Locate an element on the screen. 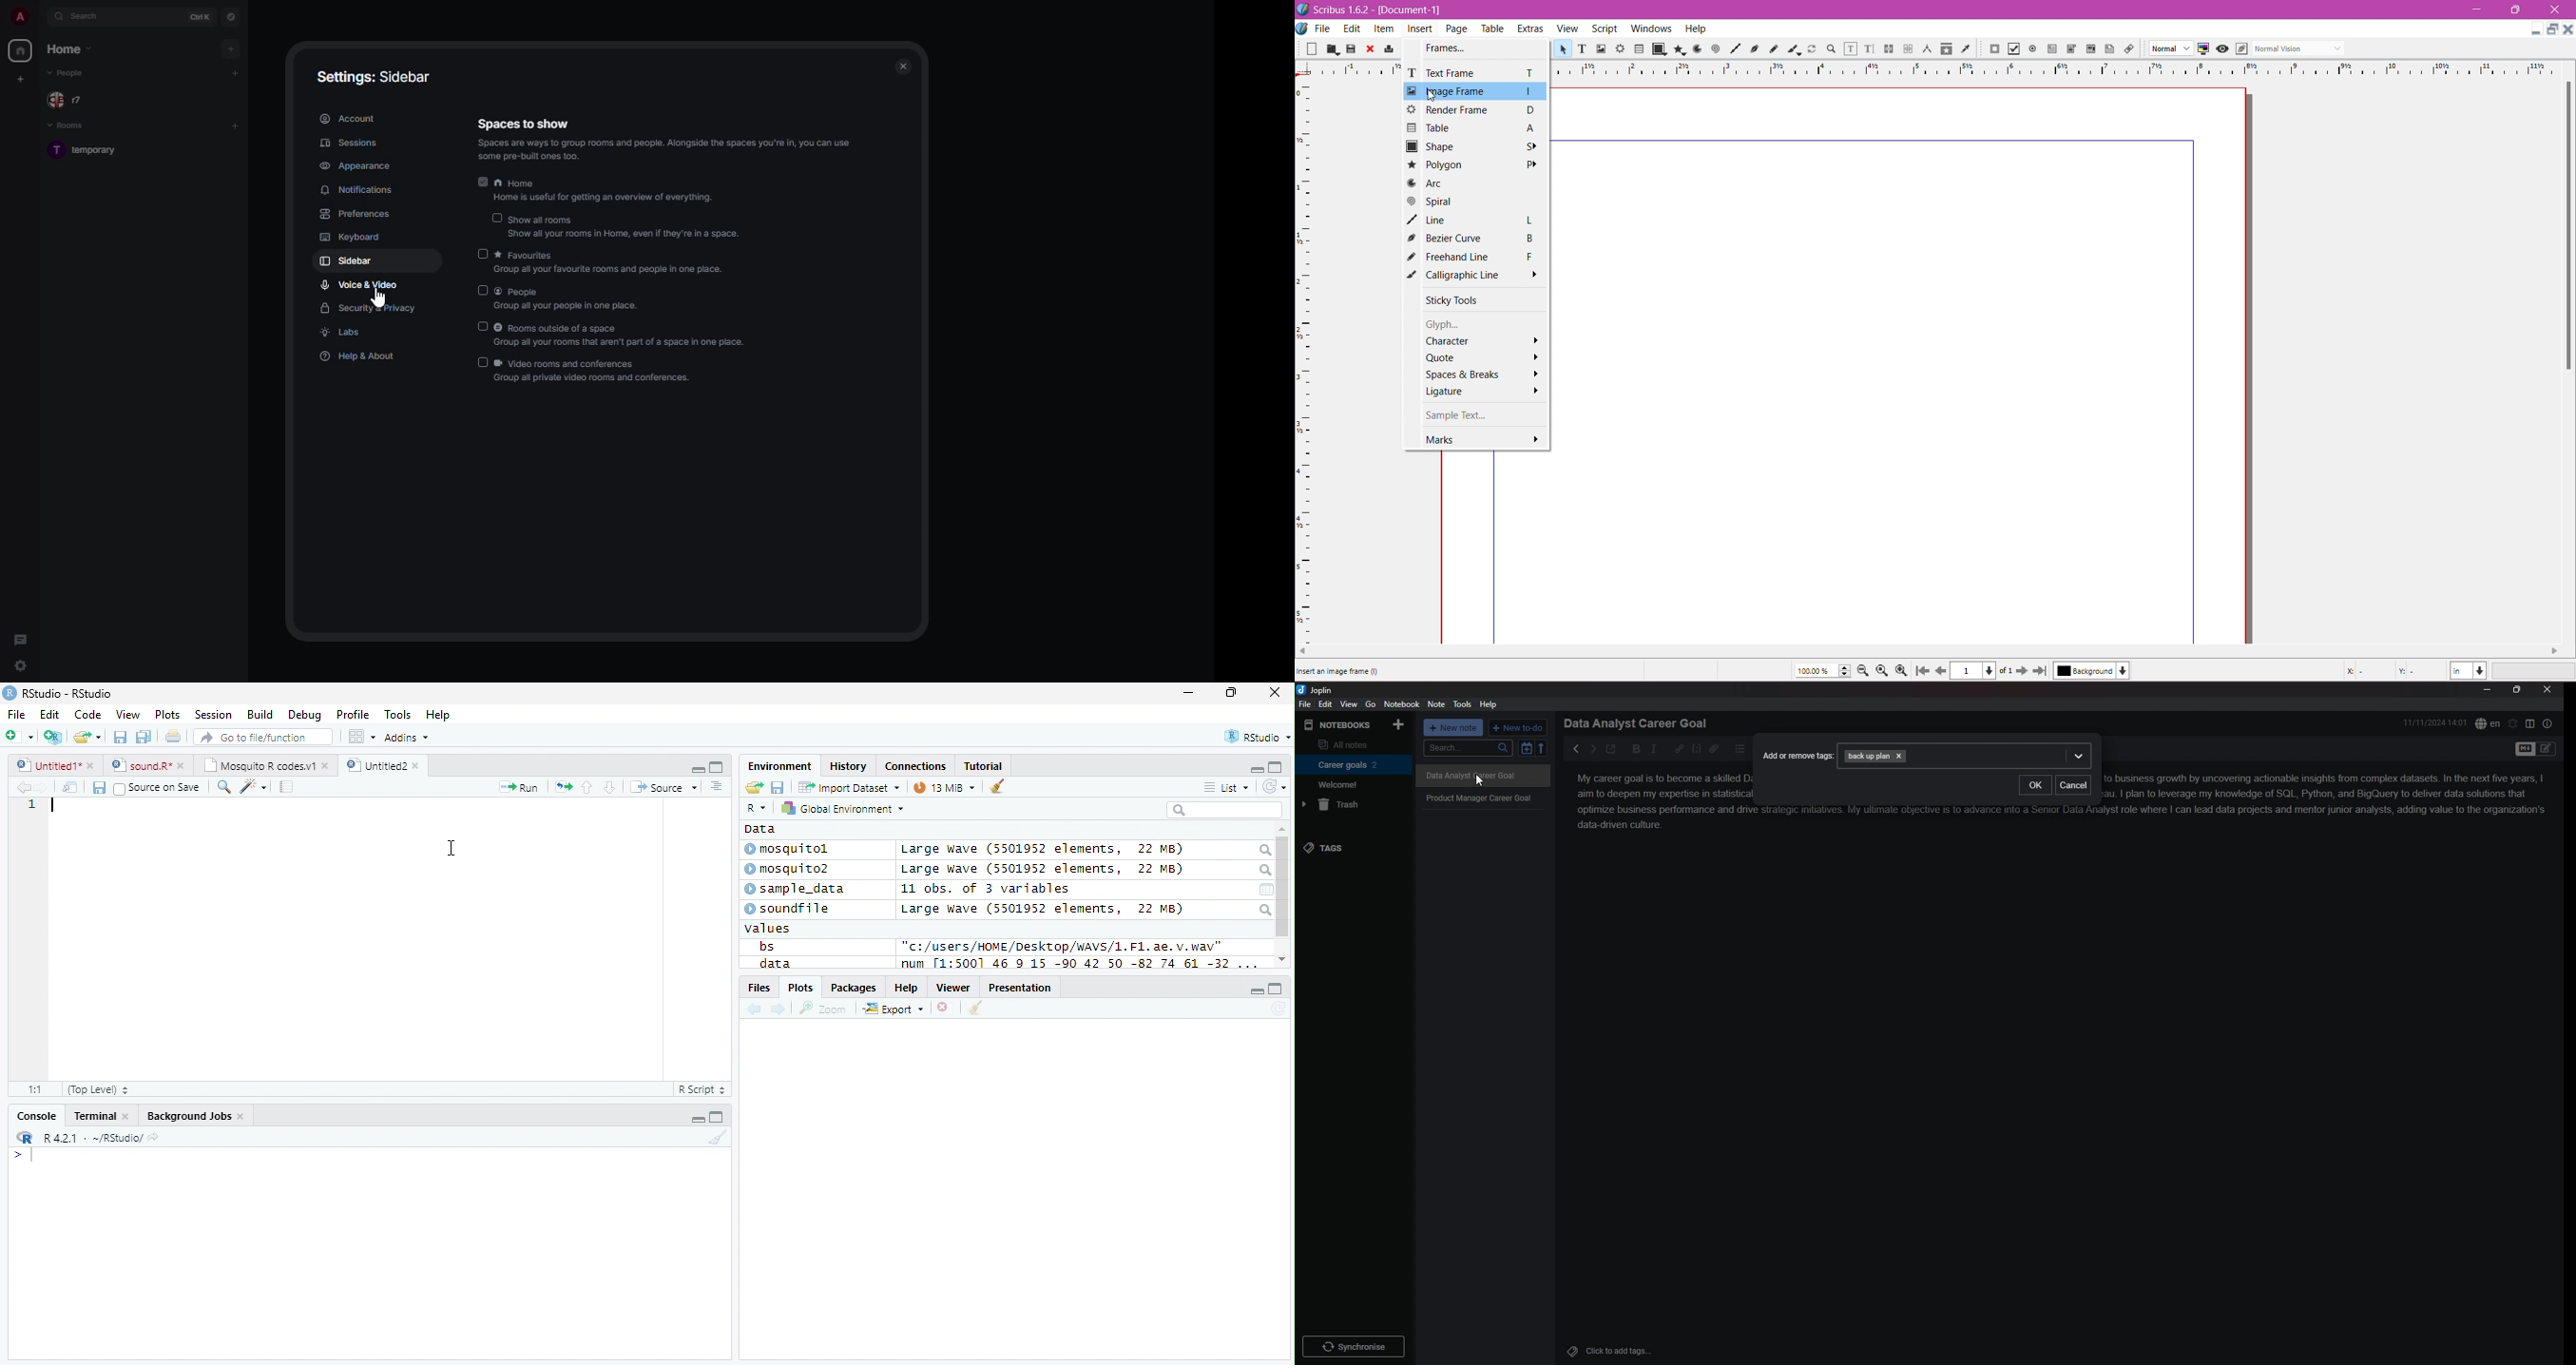  closse is located at coordinates (1276, 692).